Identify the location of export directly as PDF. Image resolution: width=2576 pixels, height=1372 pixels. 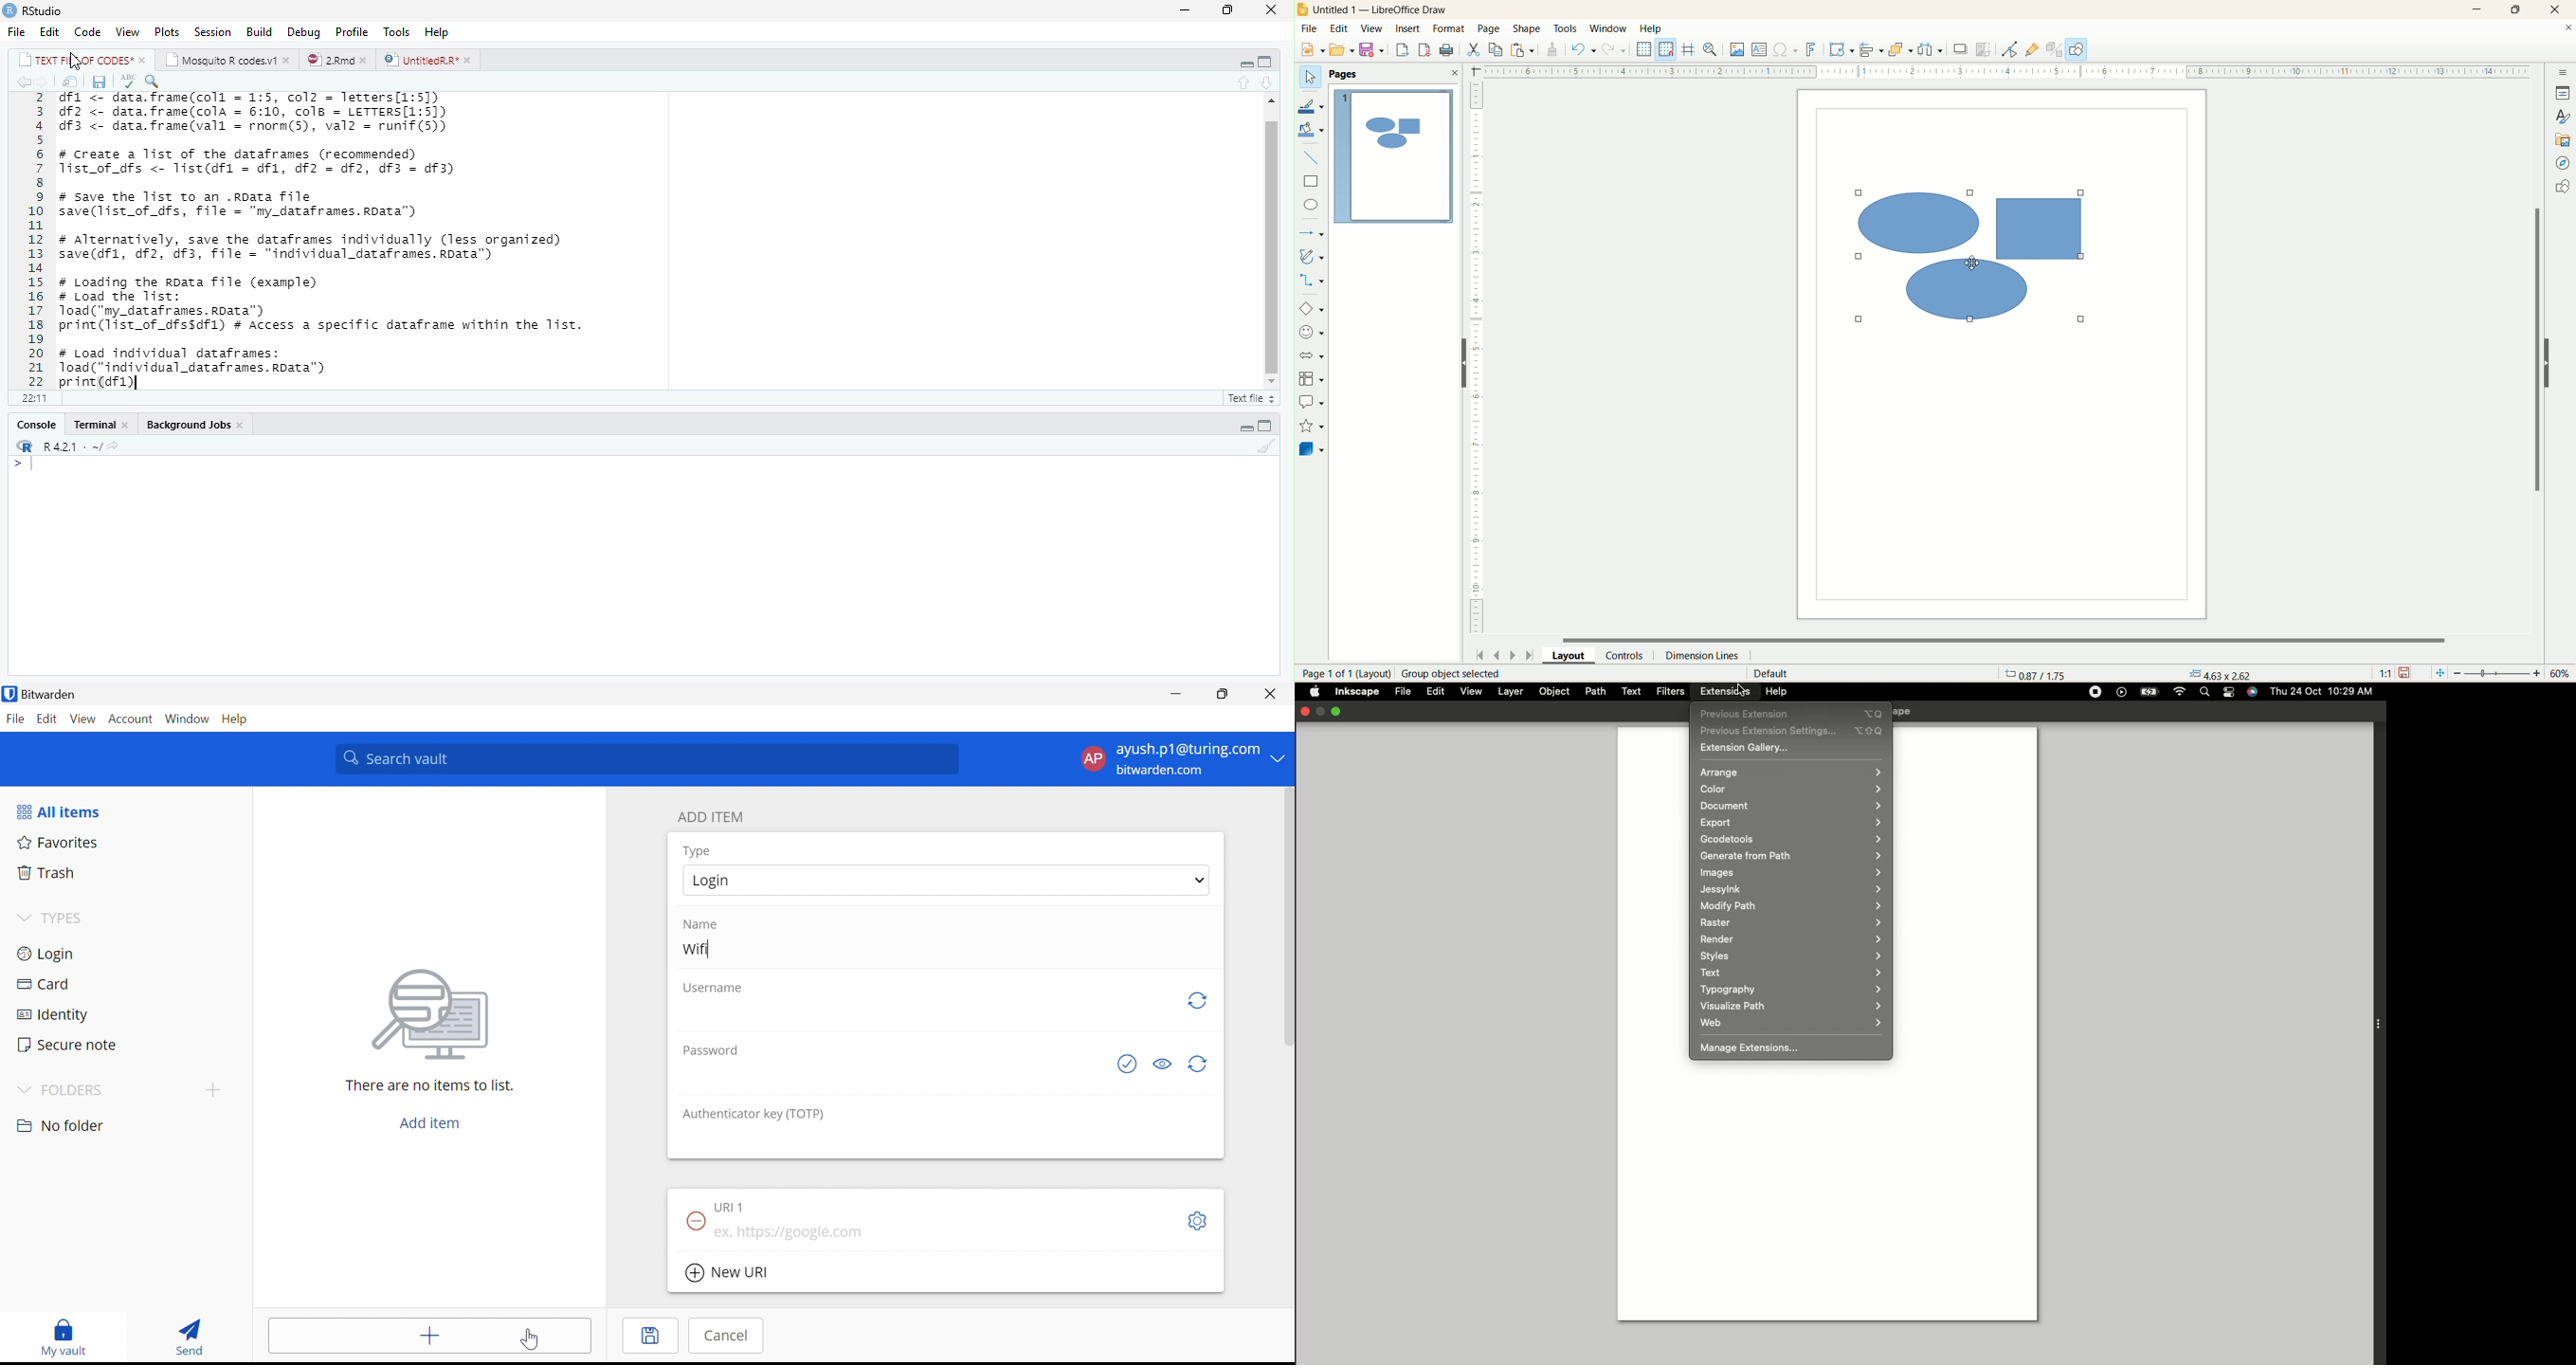
(1424, 49).